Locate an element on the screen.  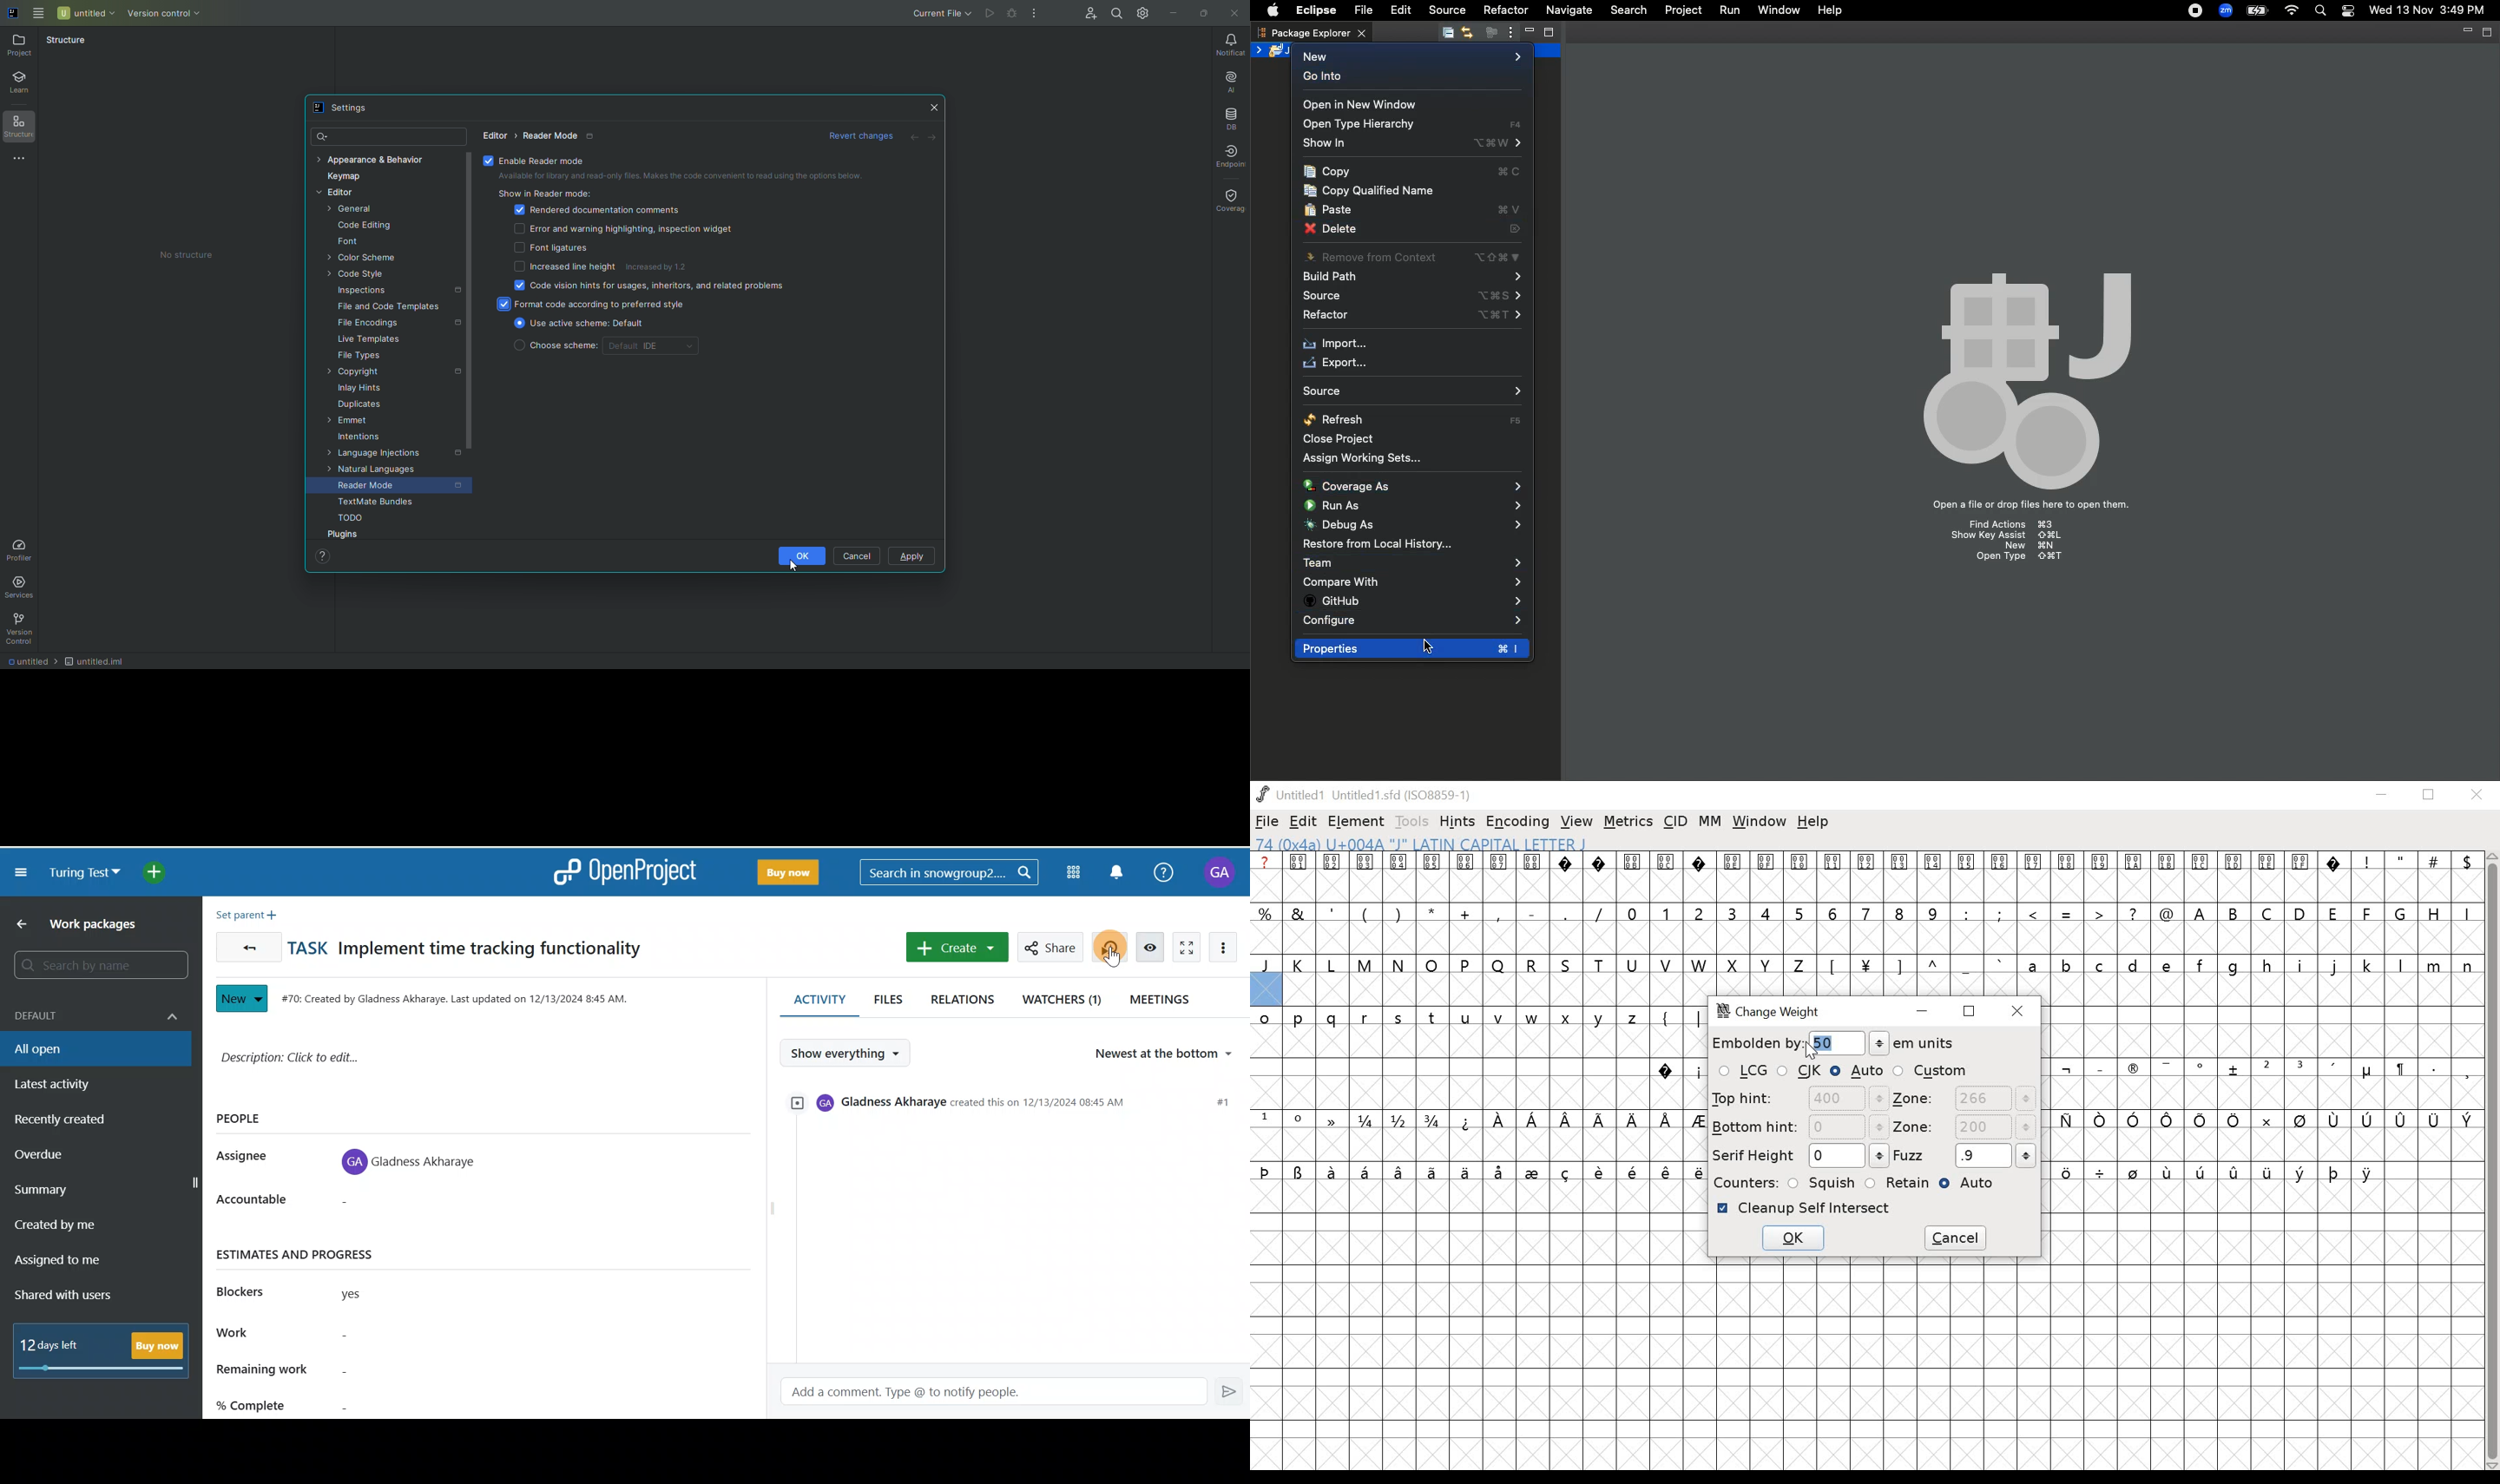
symbols is located at coordinates (2218, 1175).